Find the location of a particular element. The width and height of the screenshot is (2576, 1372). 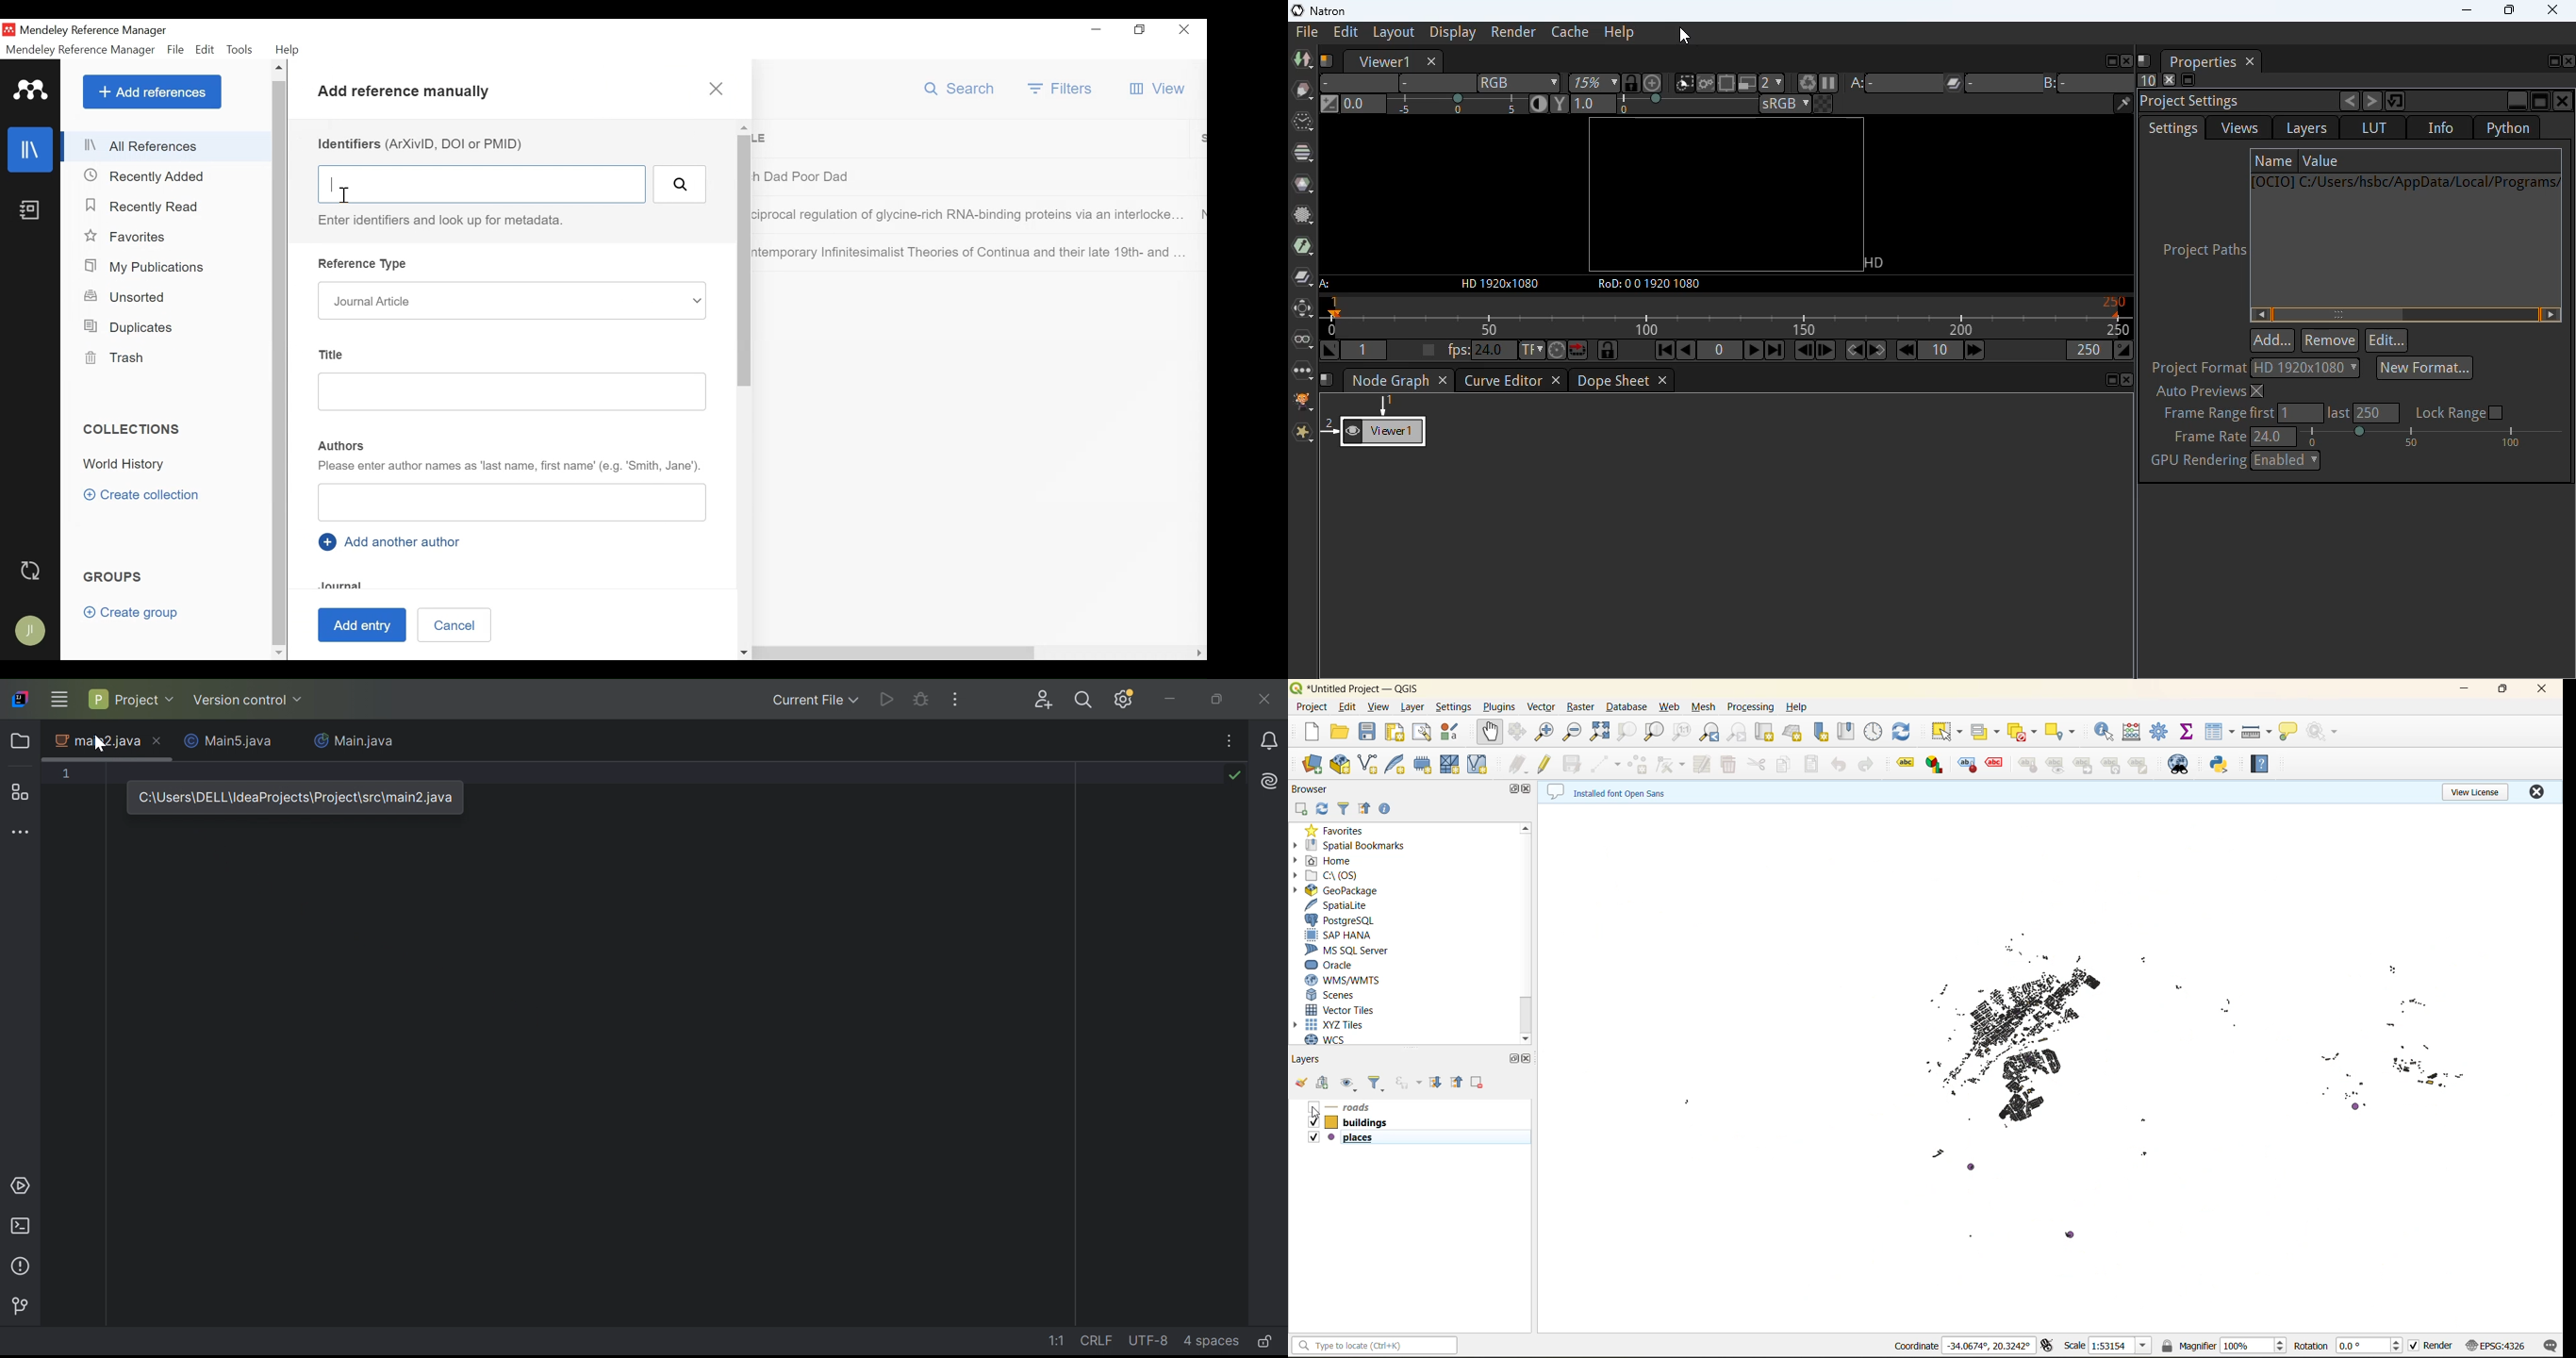

Trash is located at coordinates (119, 358).